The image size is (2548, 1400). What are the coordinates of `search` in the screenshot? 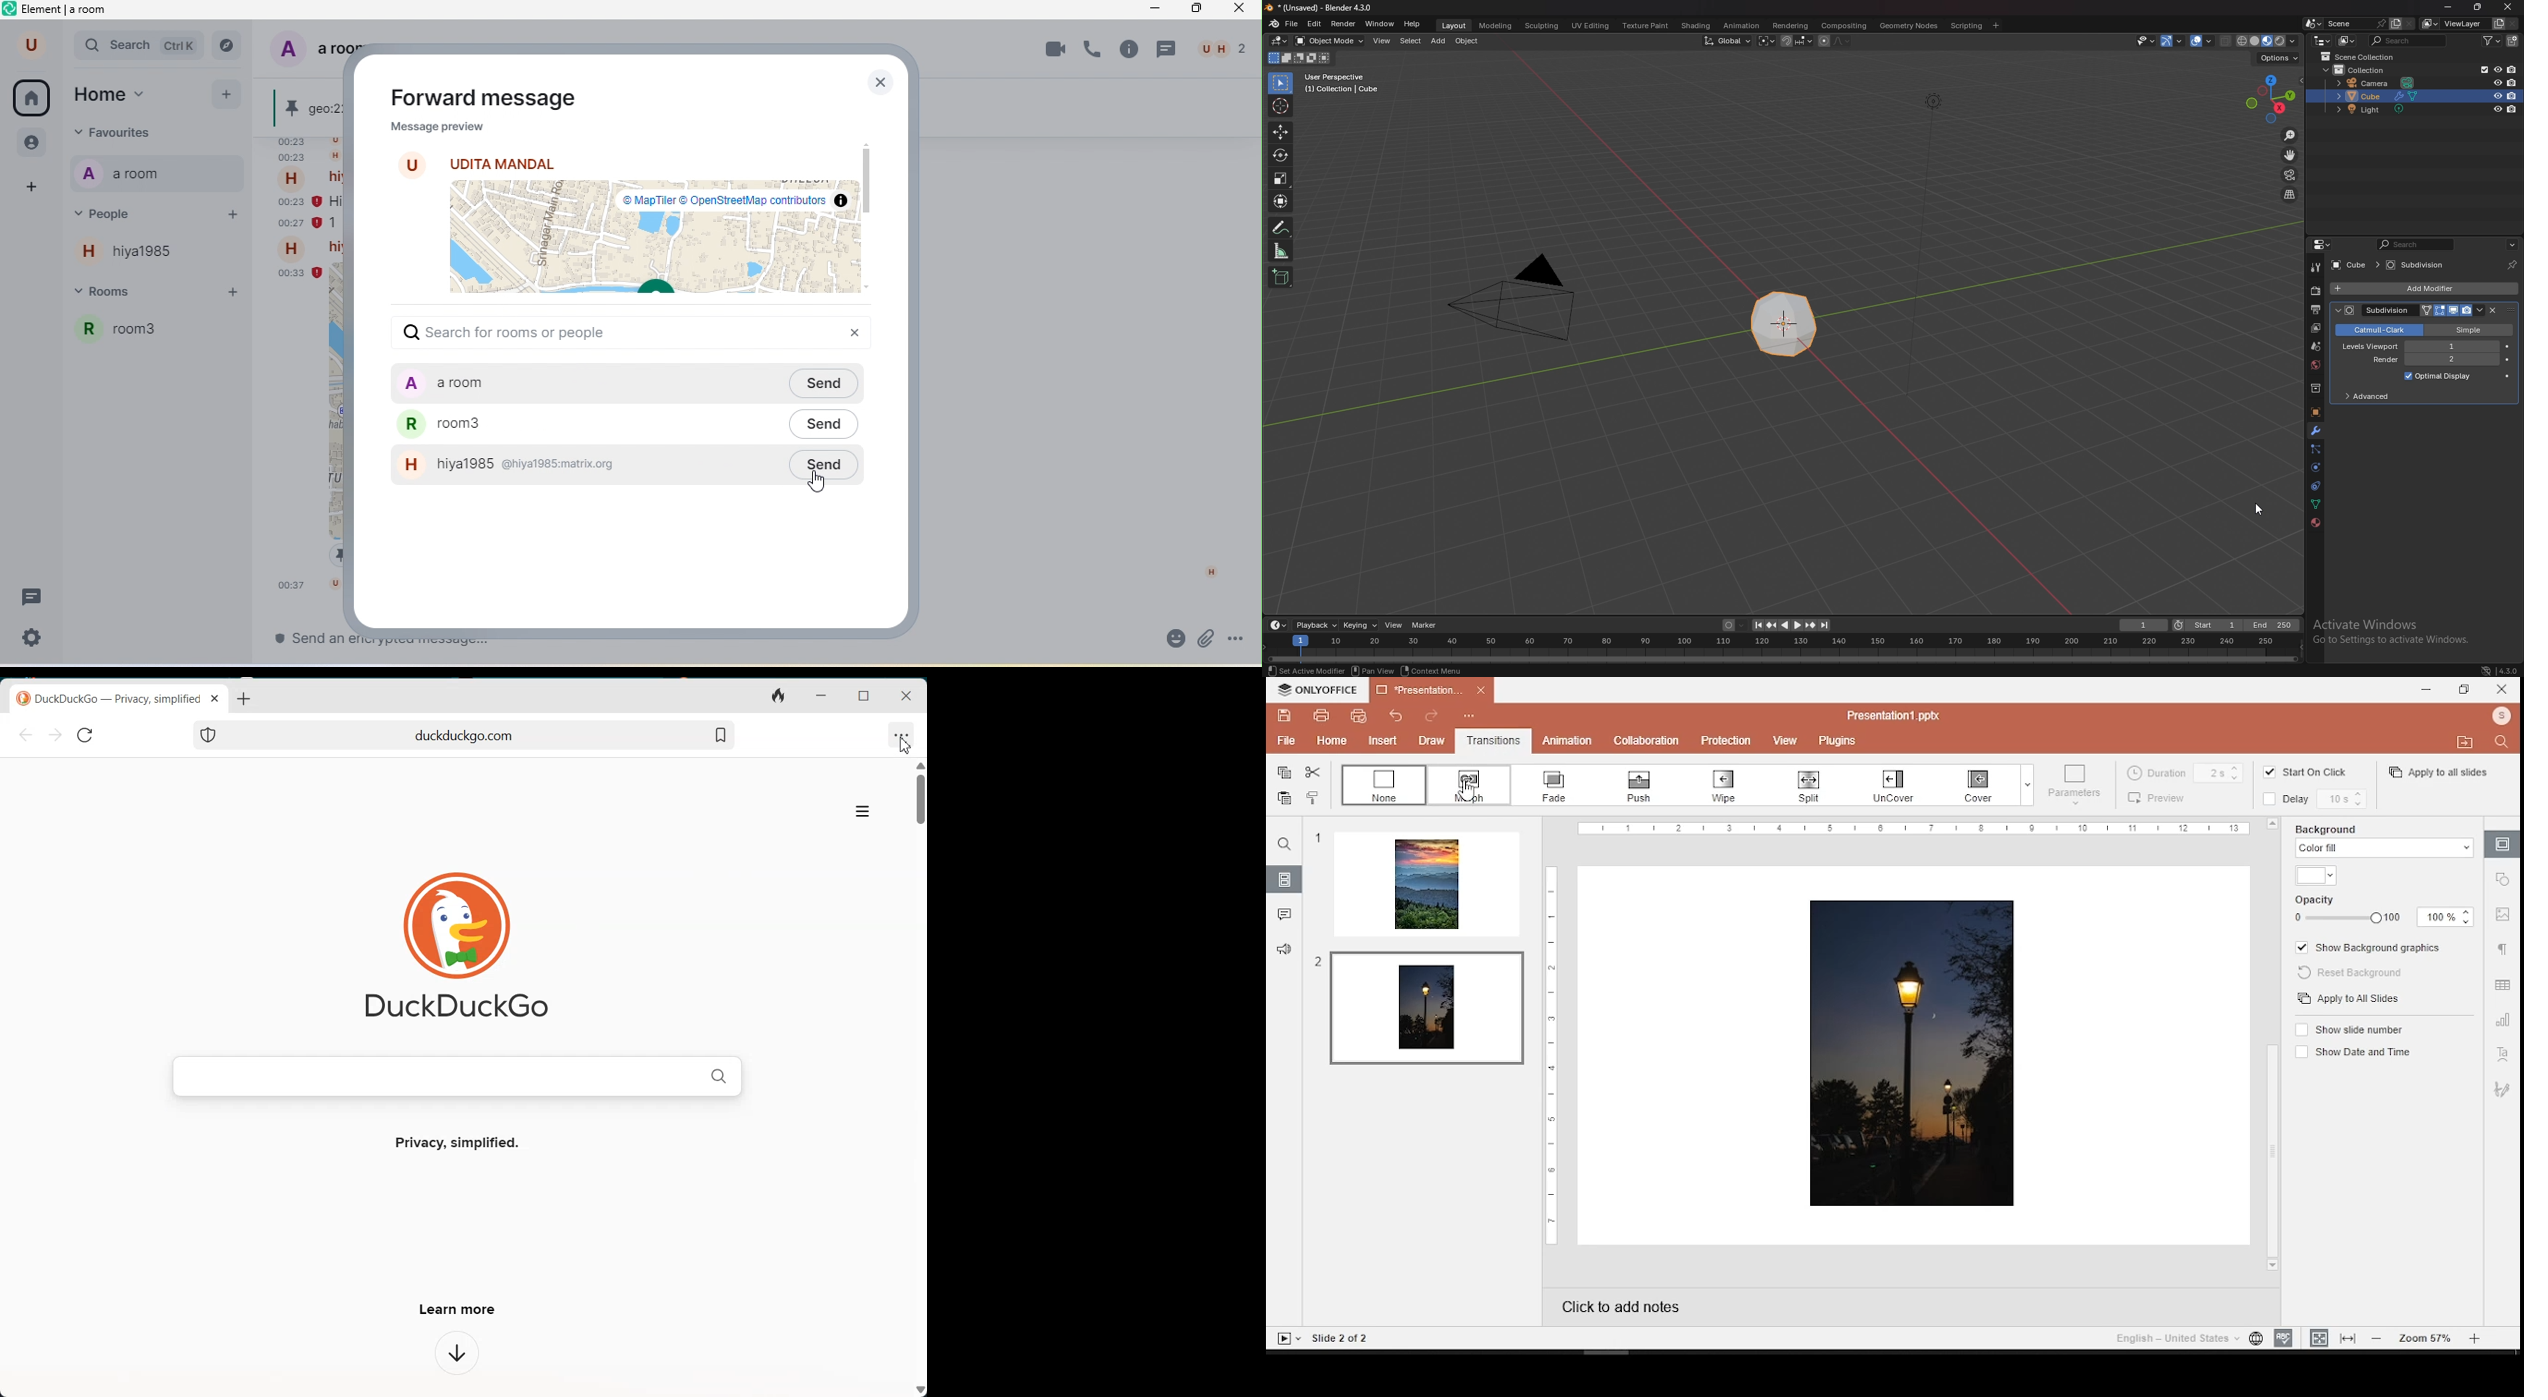 It's located at (140, 47).